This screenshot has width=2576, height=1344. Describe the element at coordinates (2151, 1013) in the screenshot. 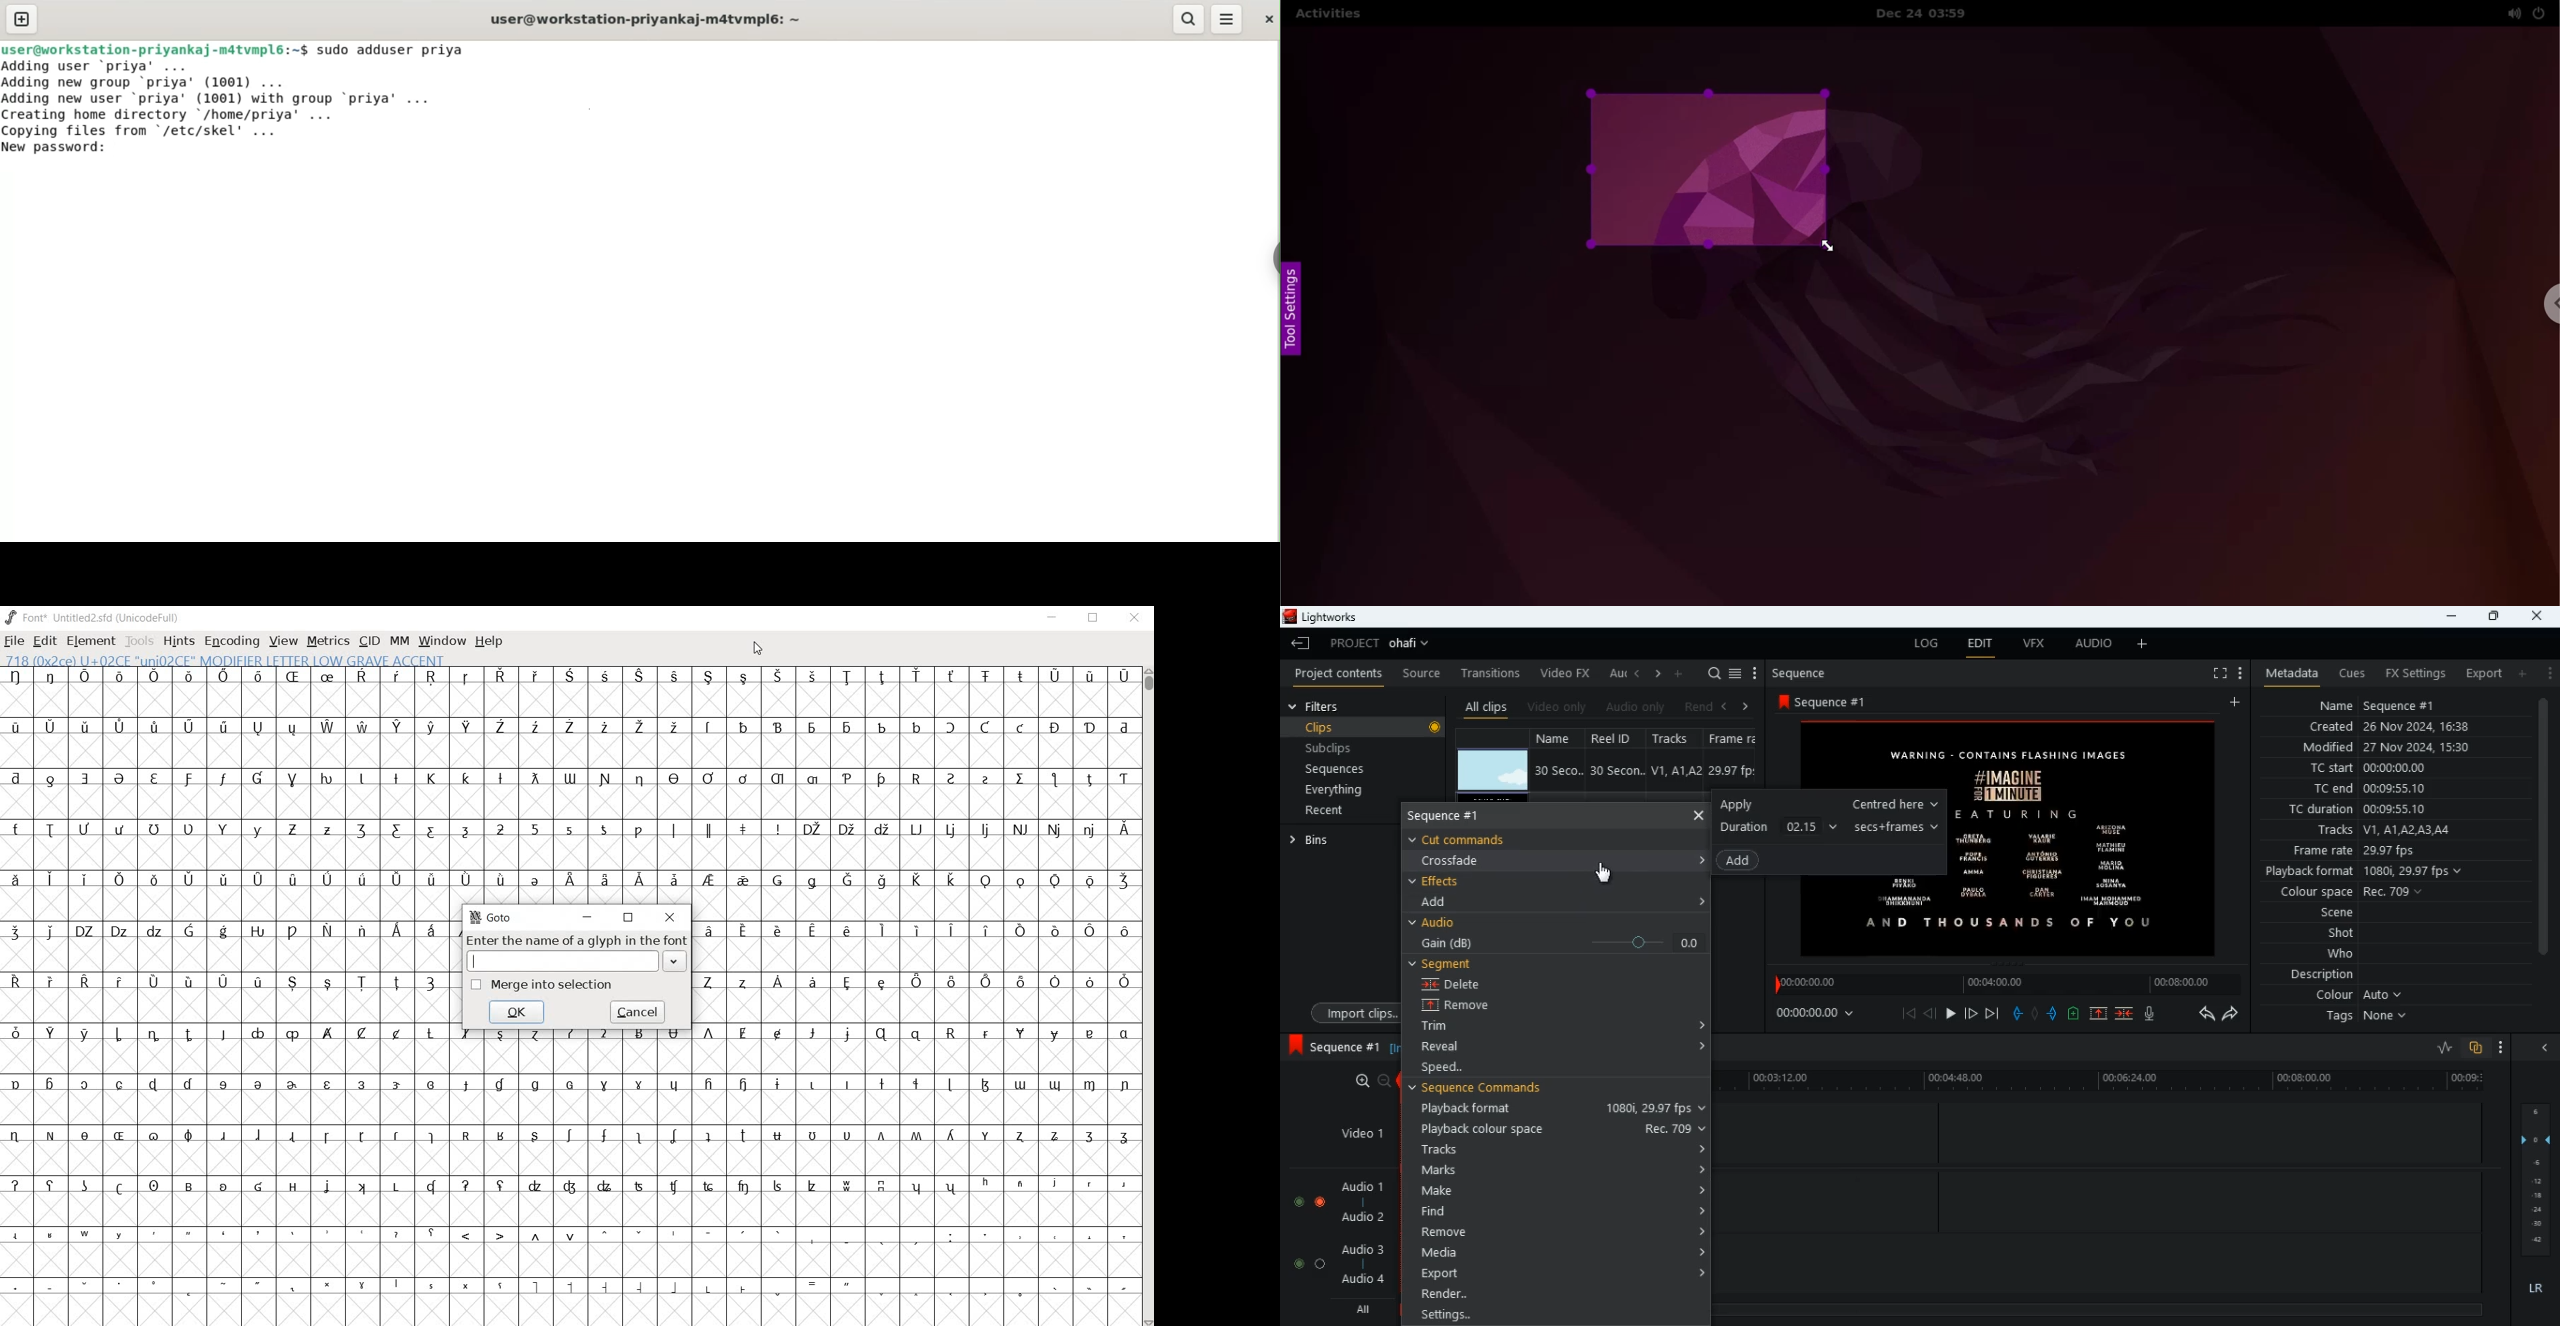

I see `mic` at that location.